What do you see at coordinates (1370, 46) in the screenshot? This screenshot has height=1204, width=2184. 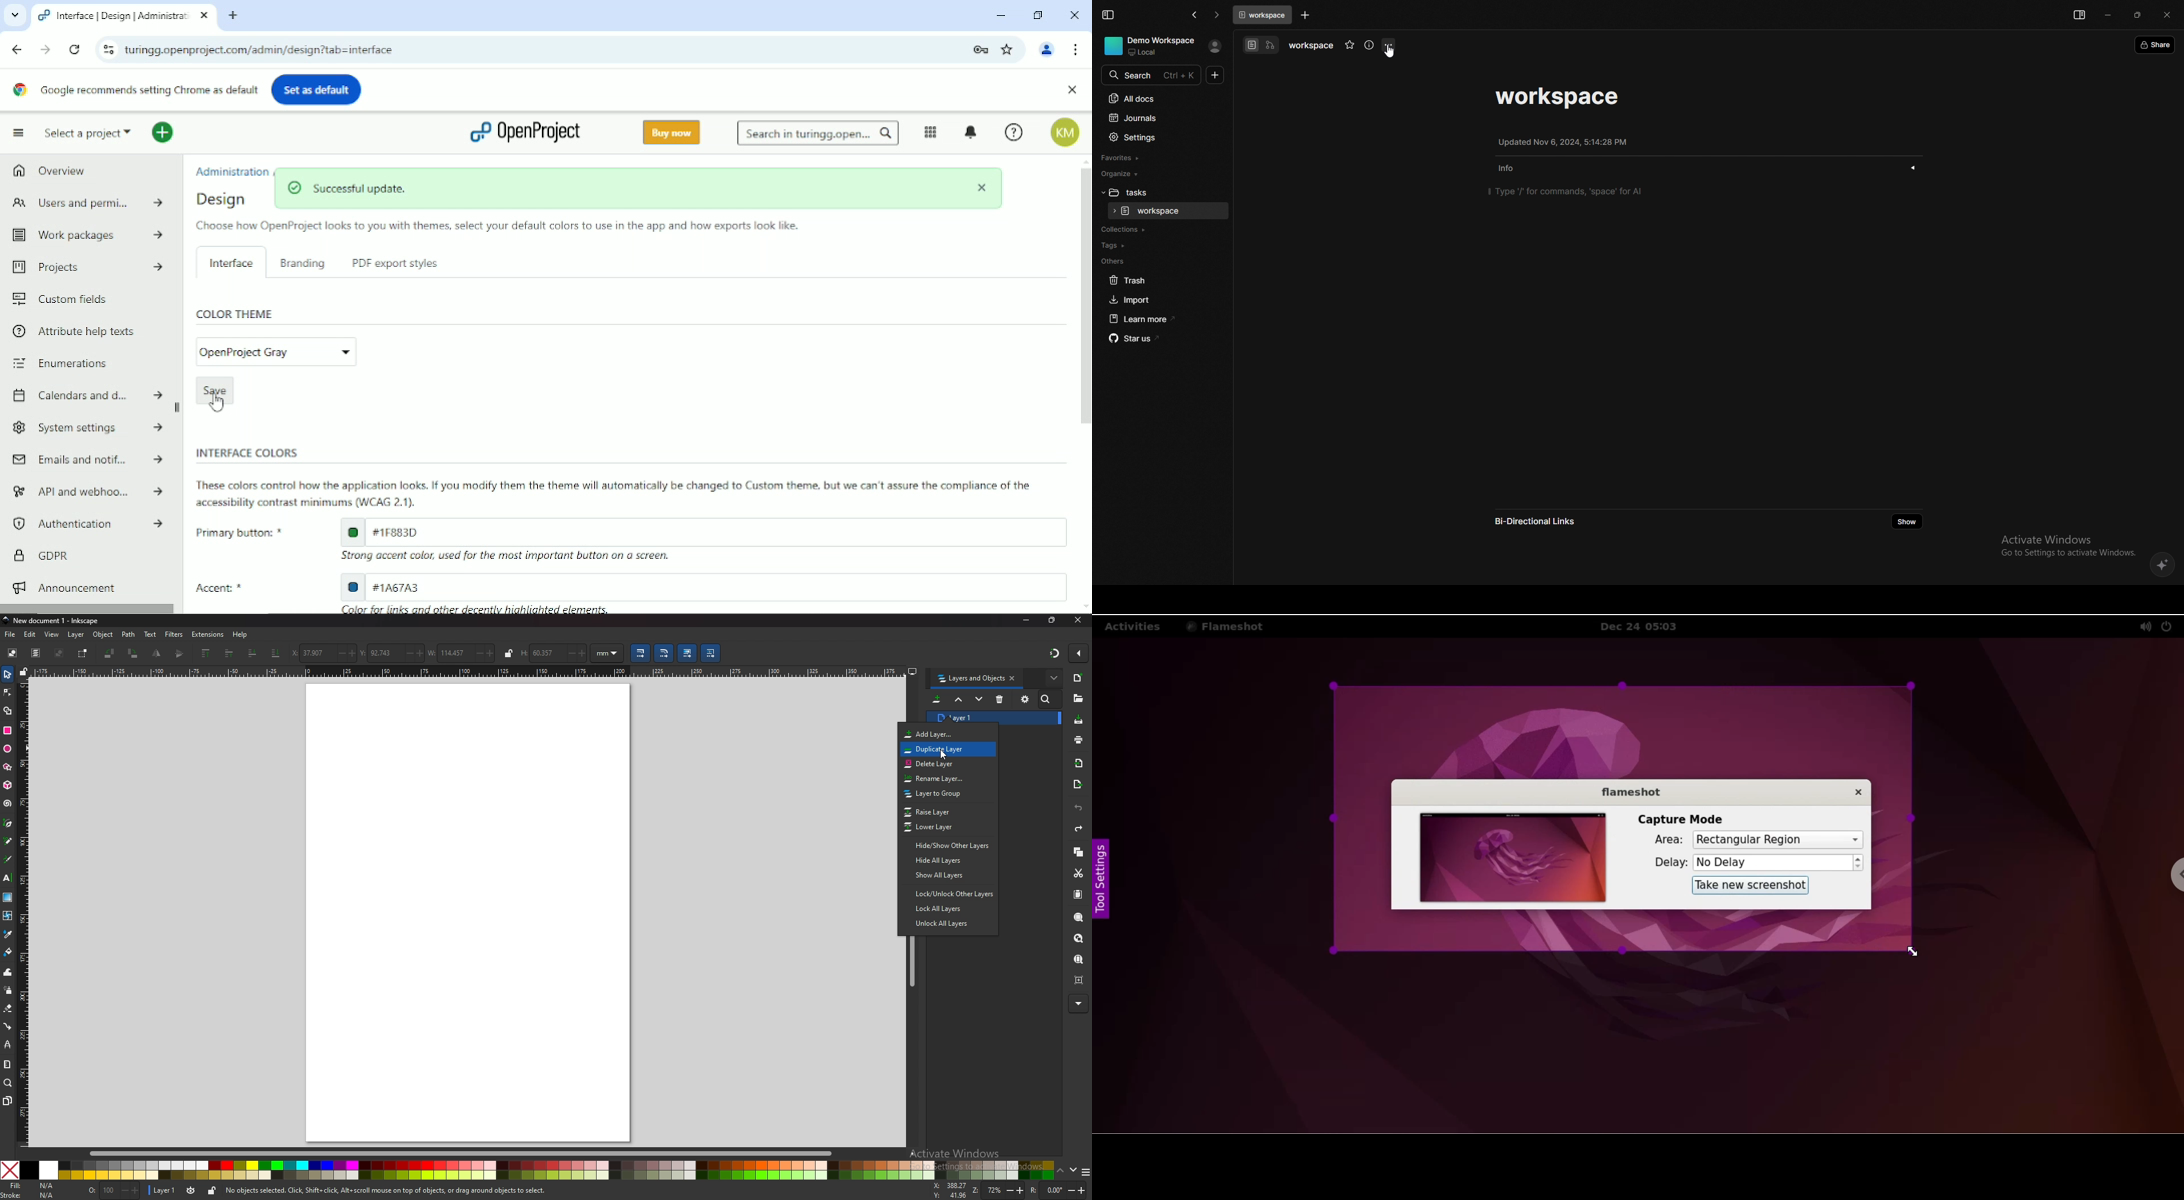 I see `info` at bounding box center [1370, 46].